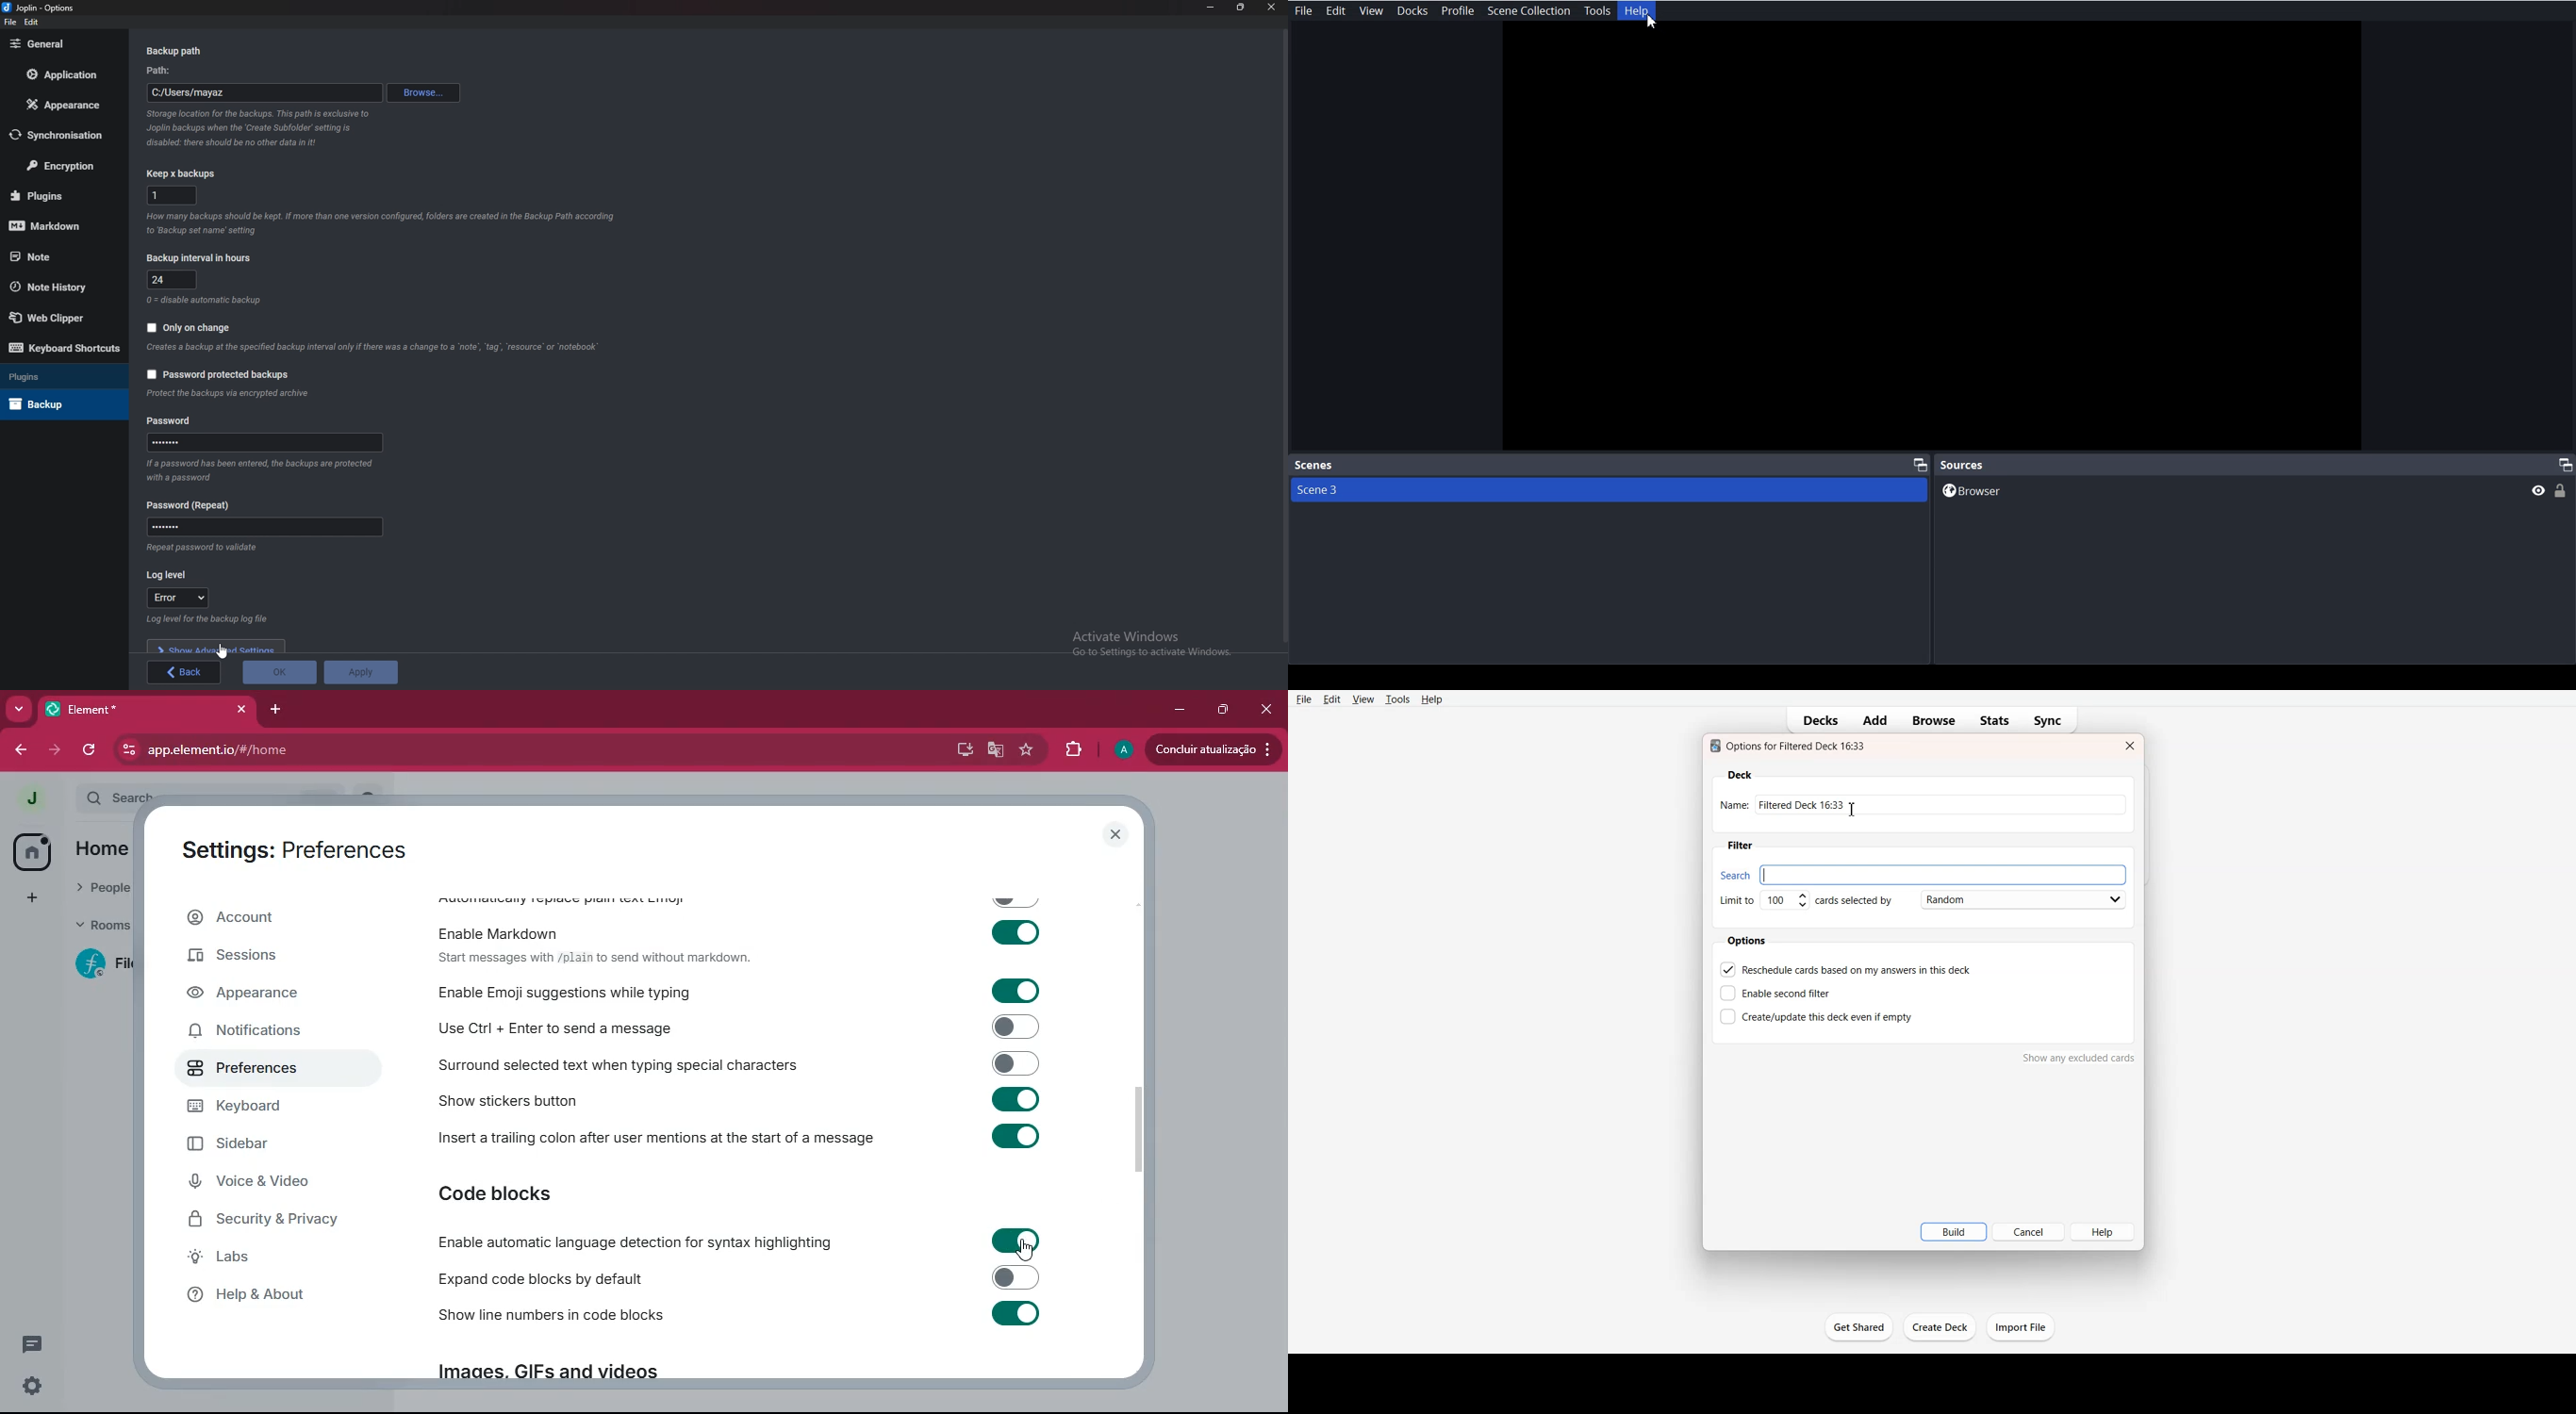 The height and width of the screenshot is (1428, 2576). I want to click on Tools, so click(1397, 699).